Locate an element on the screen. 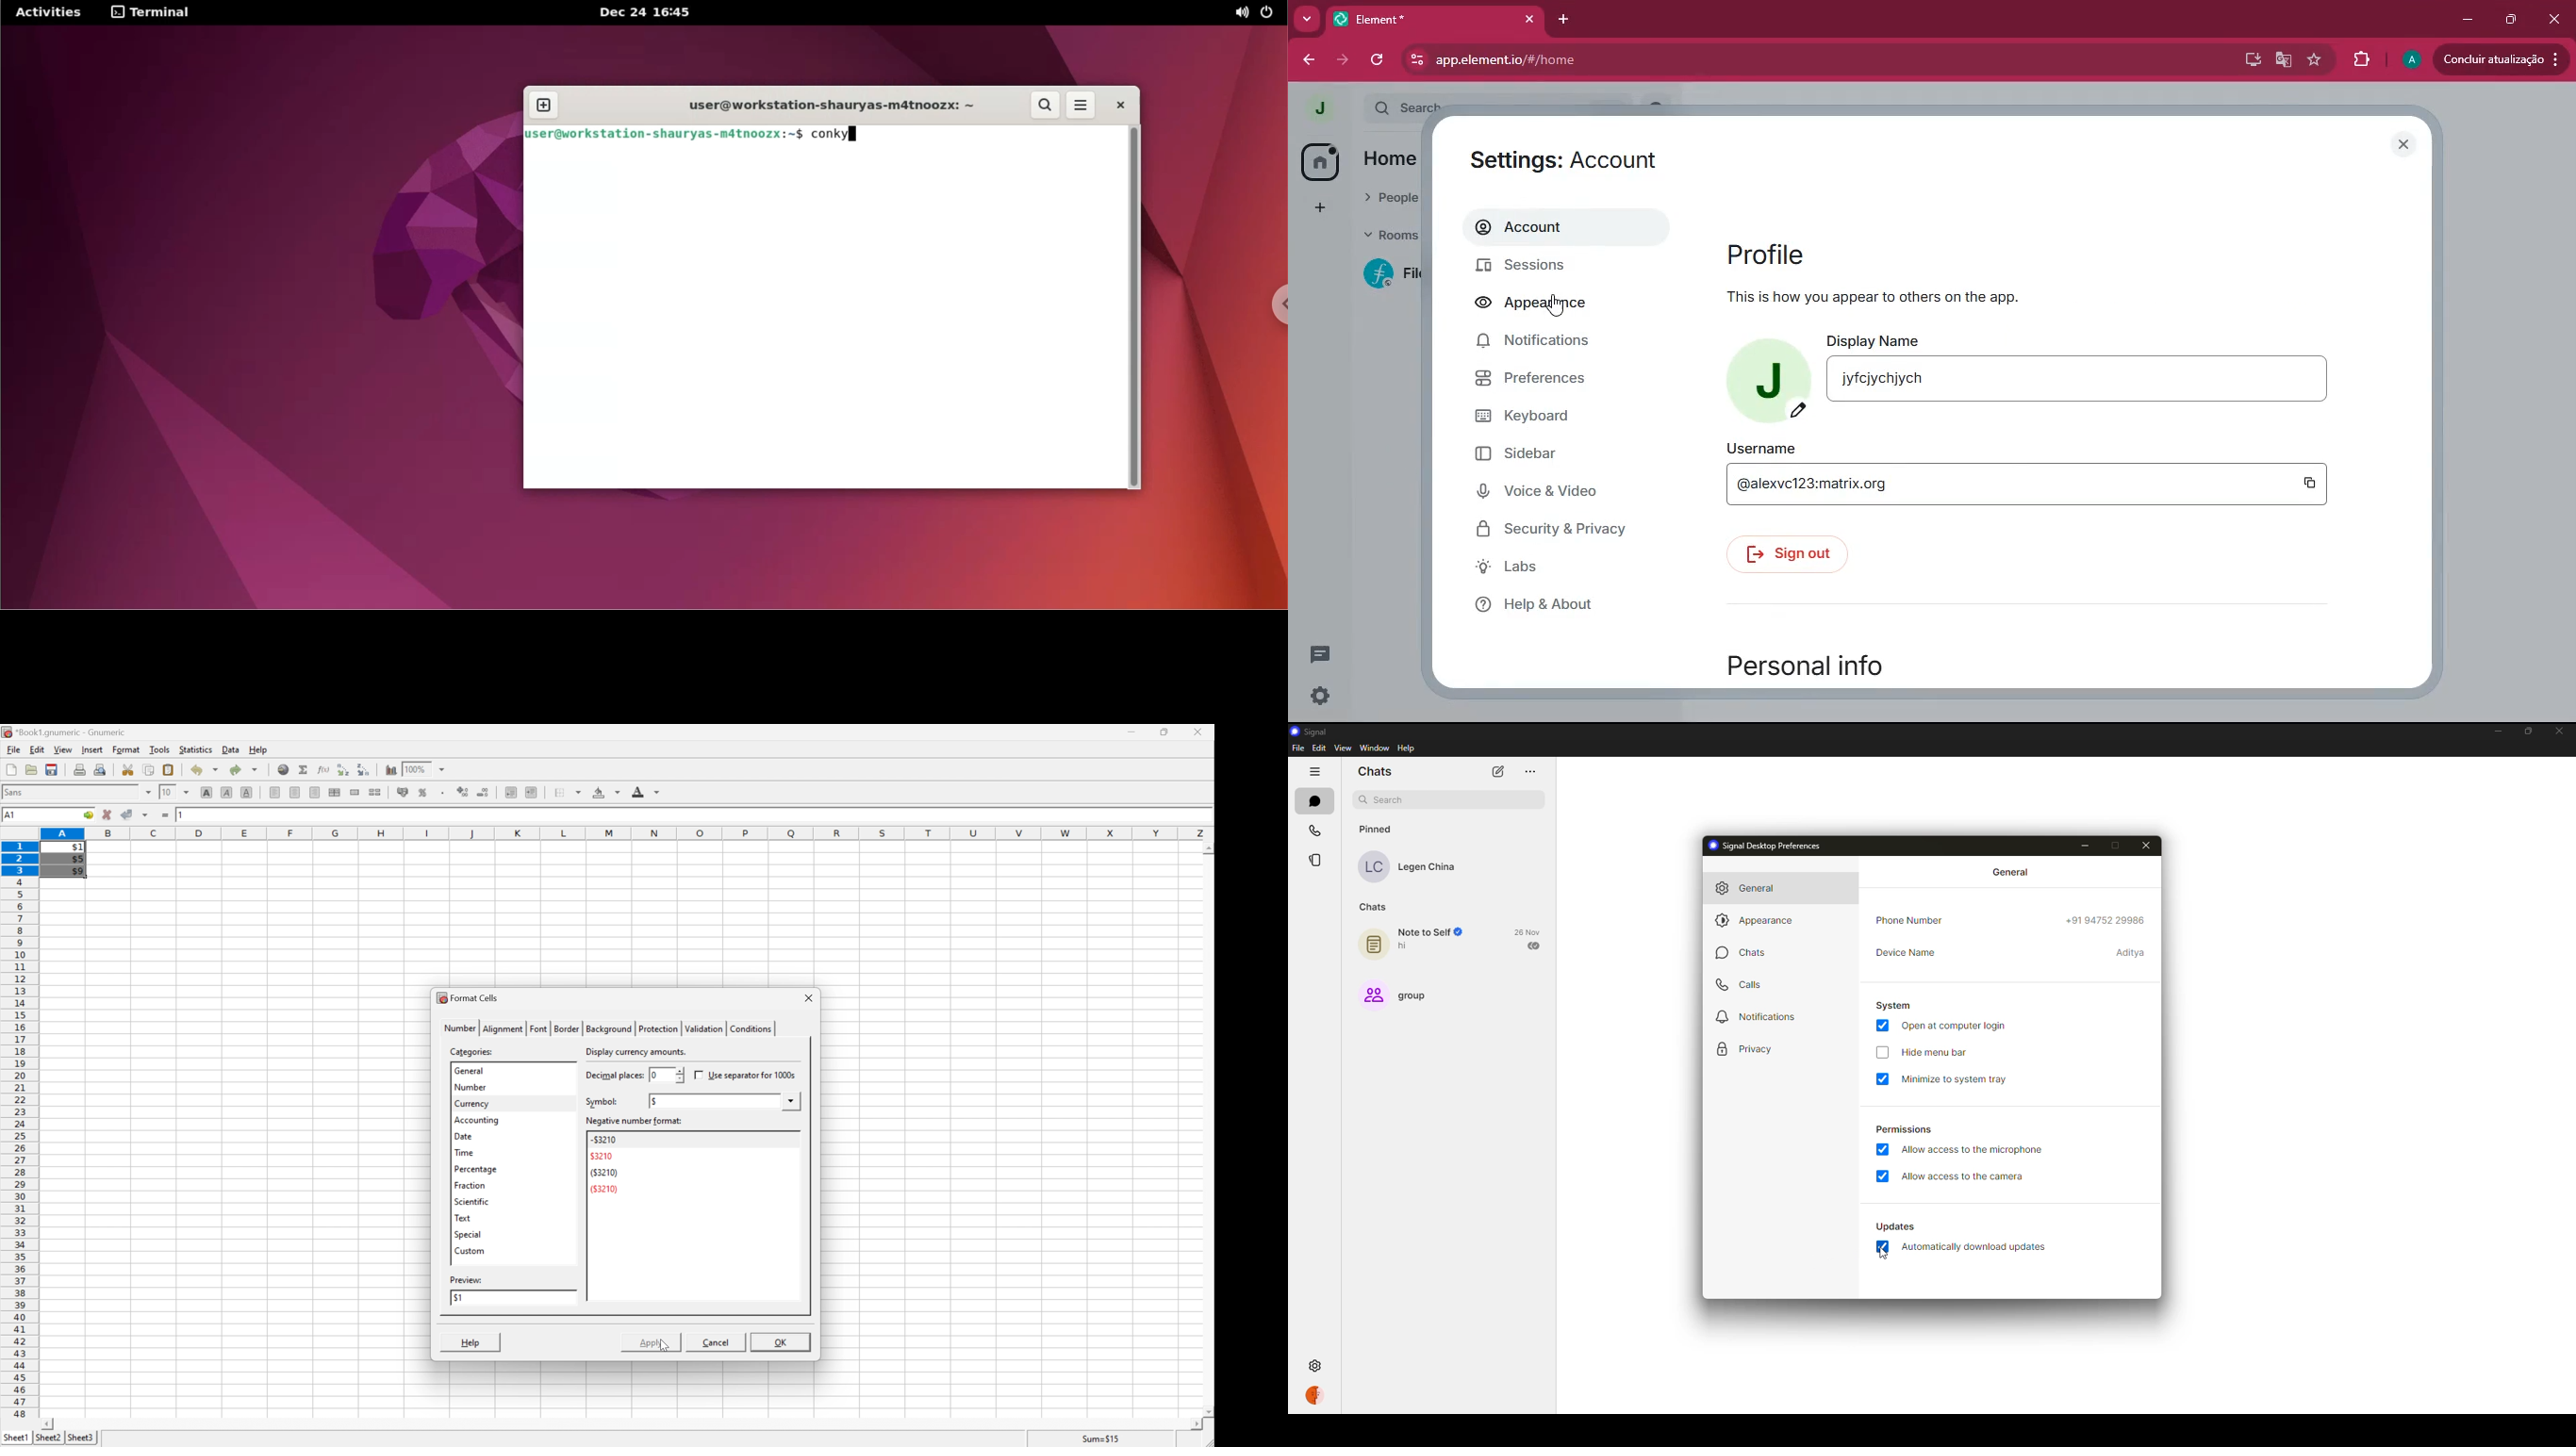 The height and width of the screenshot is (1456, 2576). format cells is located at coordinates (467, 997).